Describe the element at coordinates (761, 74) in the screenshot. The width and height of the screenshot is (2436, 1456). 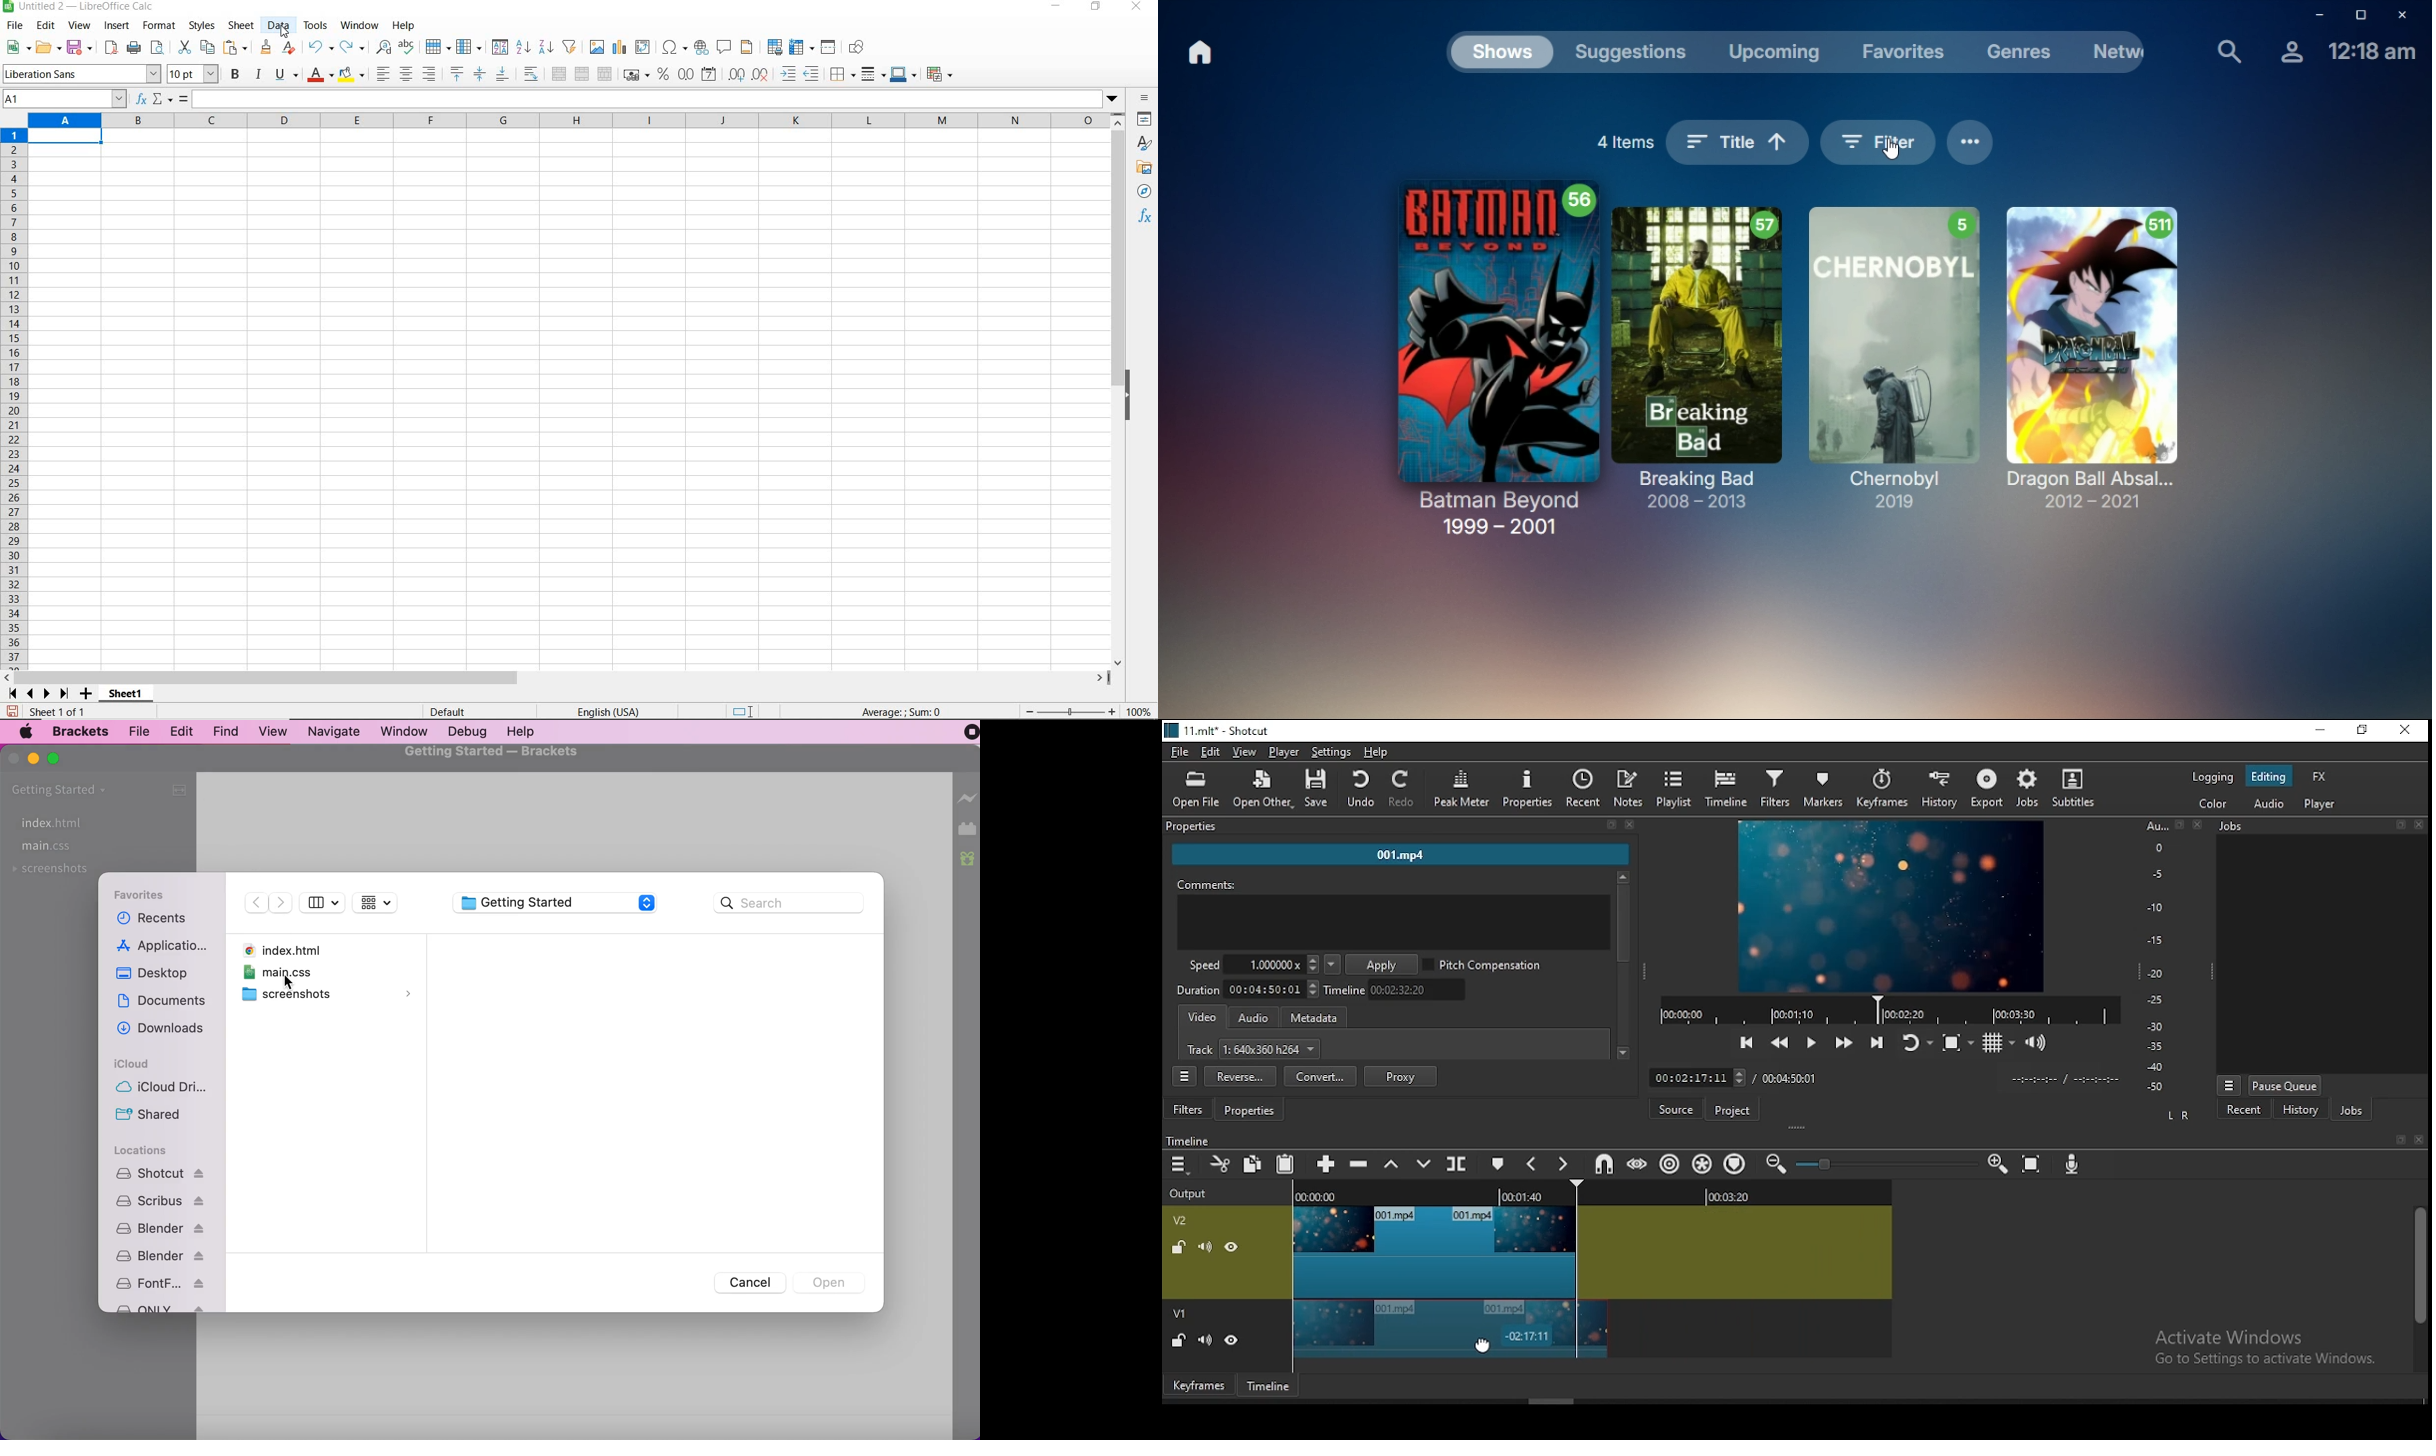
I see `delete decimal place` at that location.